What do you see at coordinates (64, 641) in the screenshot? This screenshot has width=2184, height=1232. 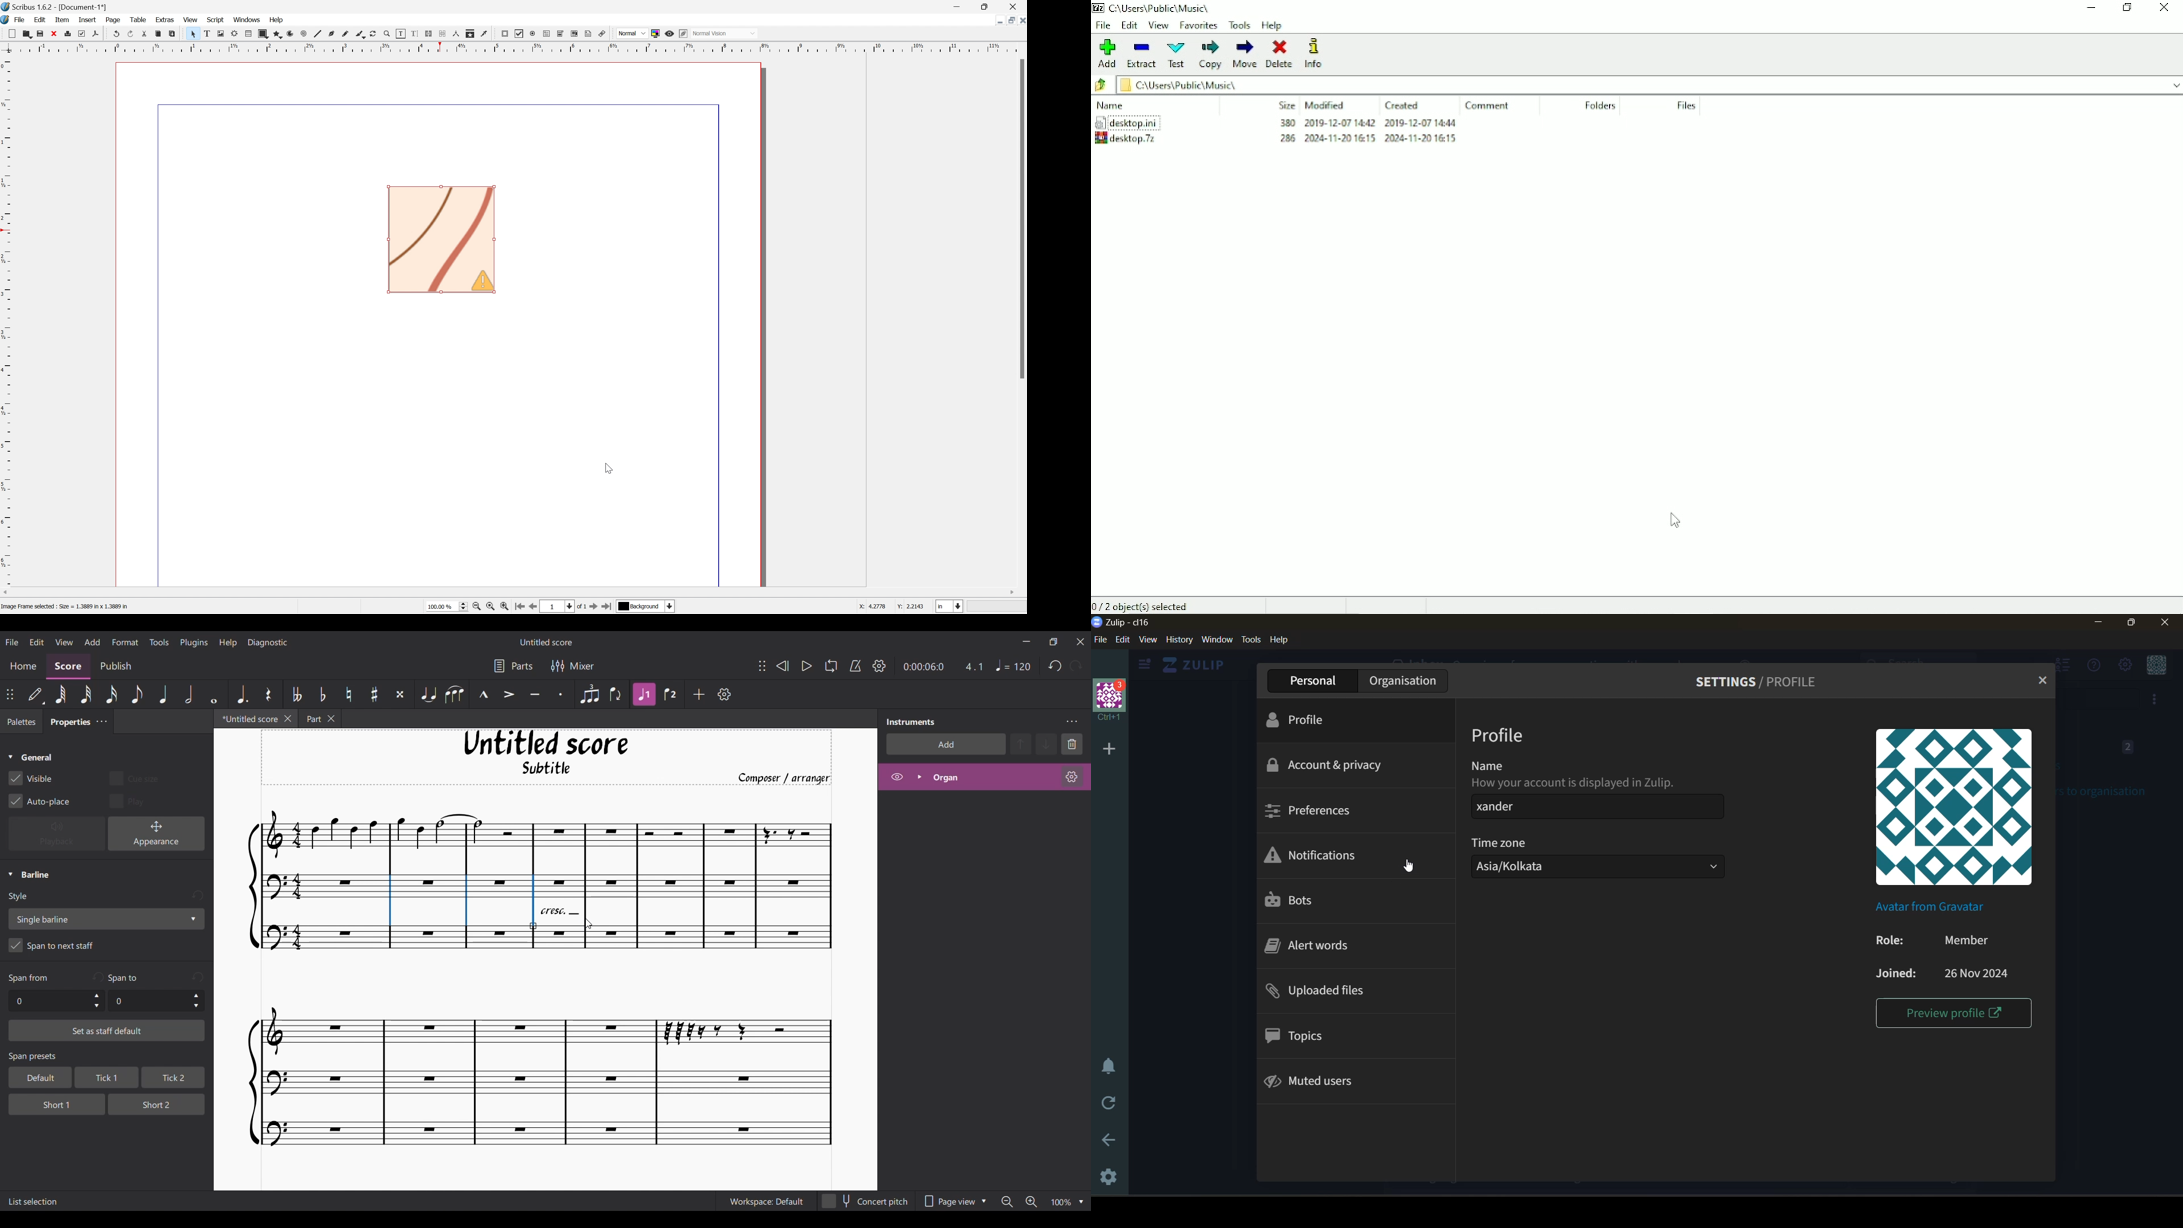 I see `View menu` at bounding box center [64, 641].